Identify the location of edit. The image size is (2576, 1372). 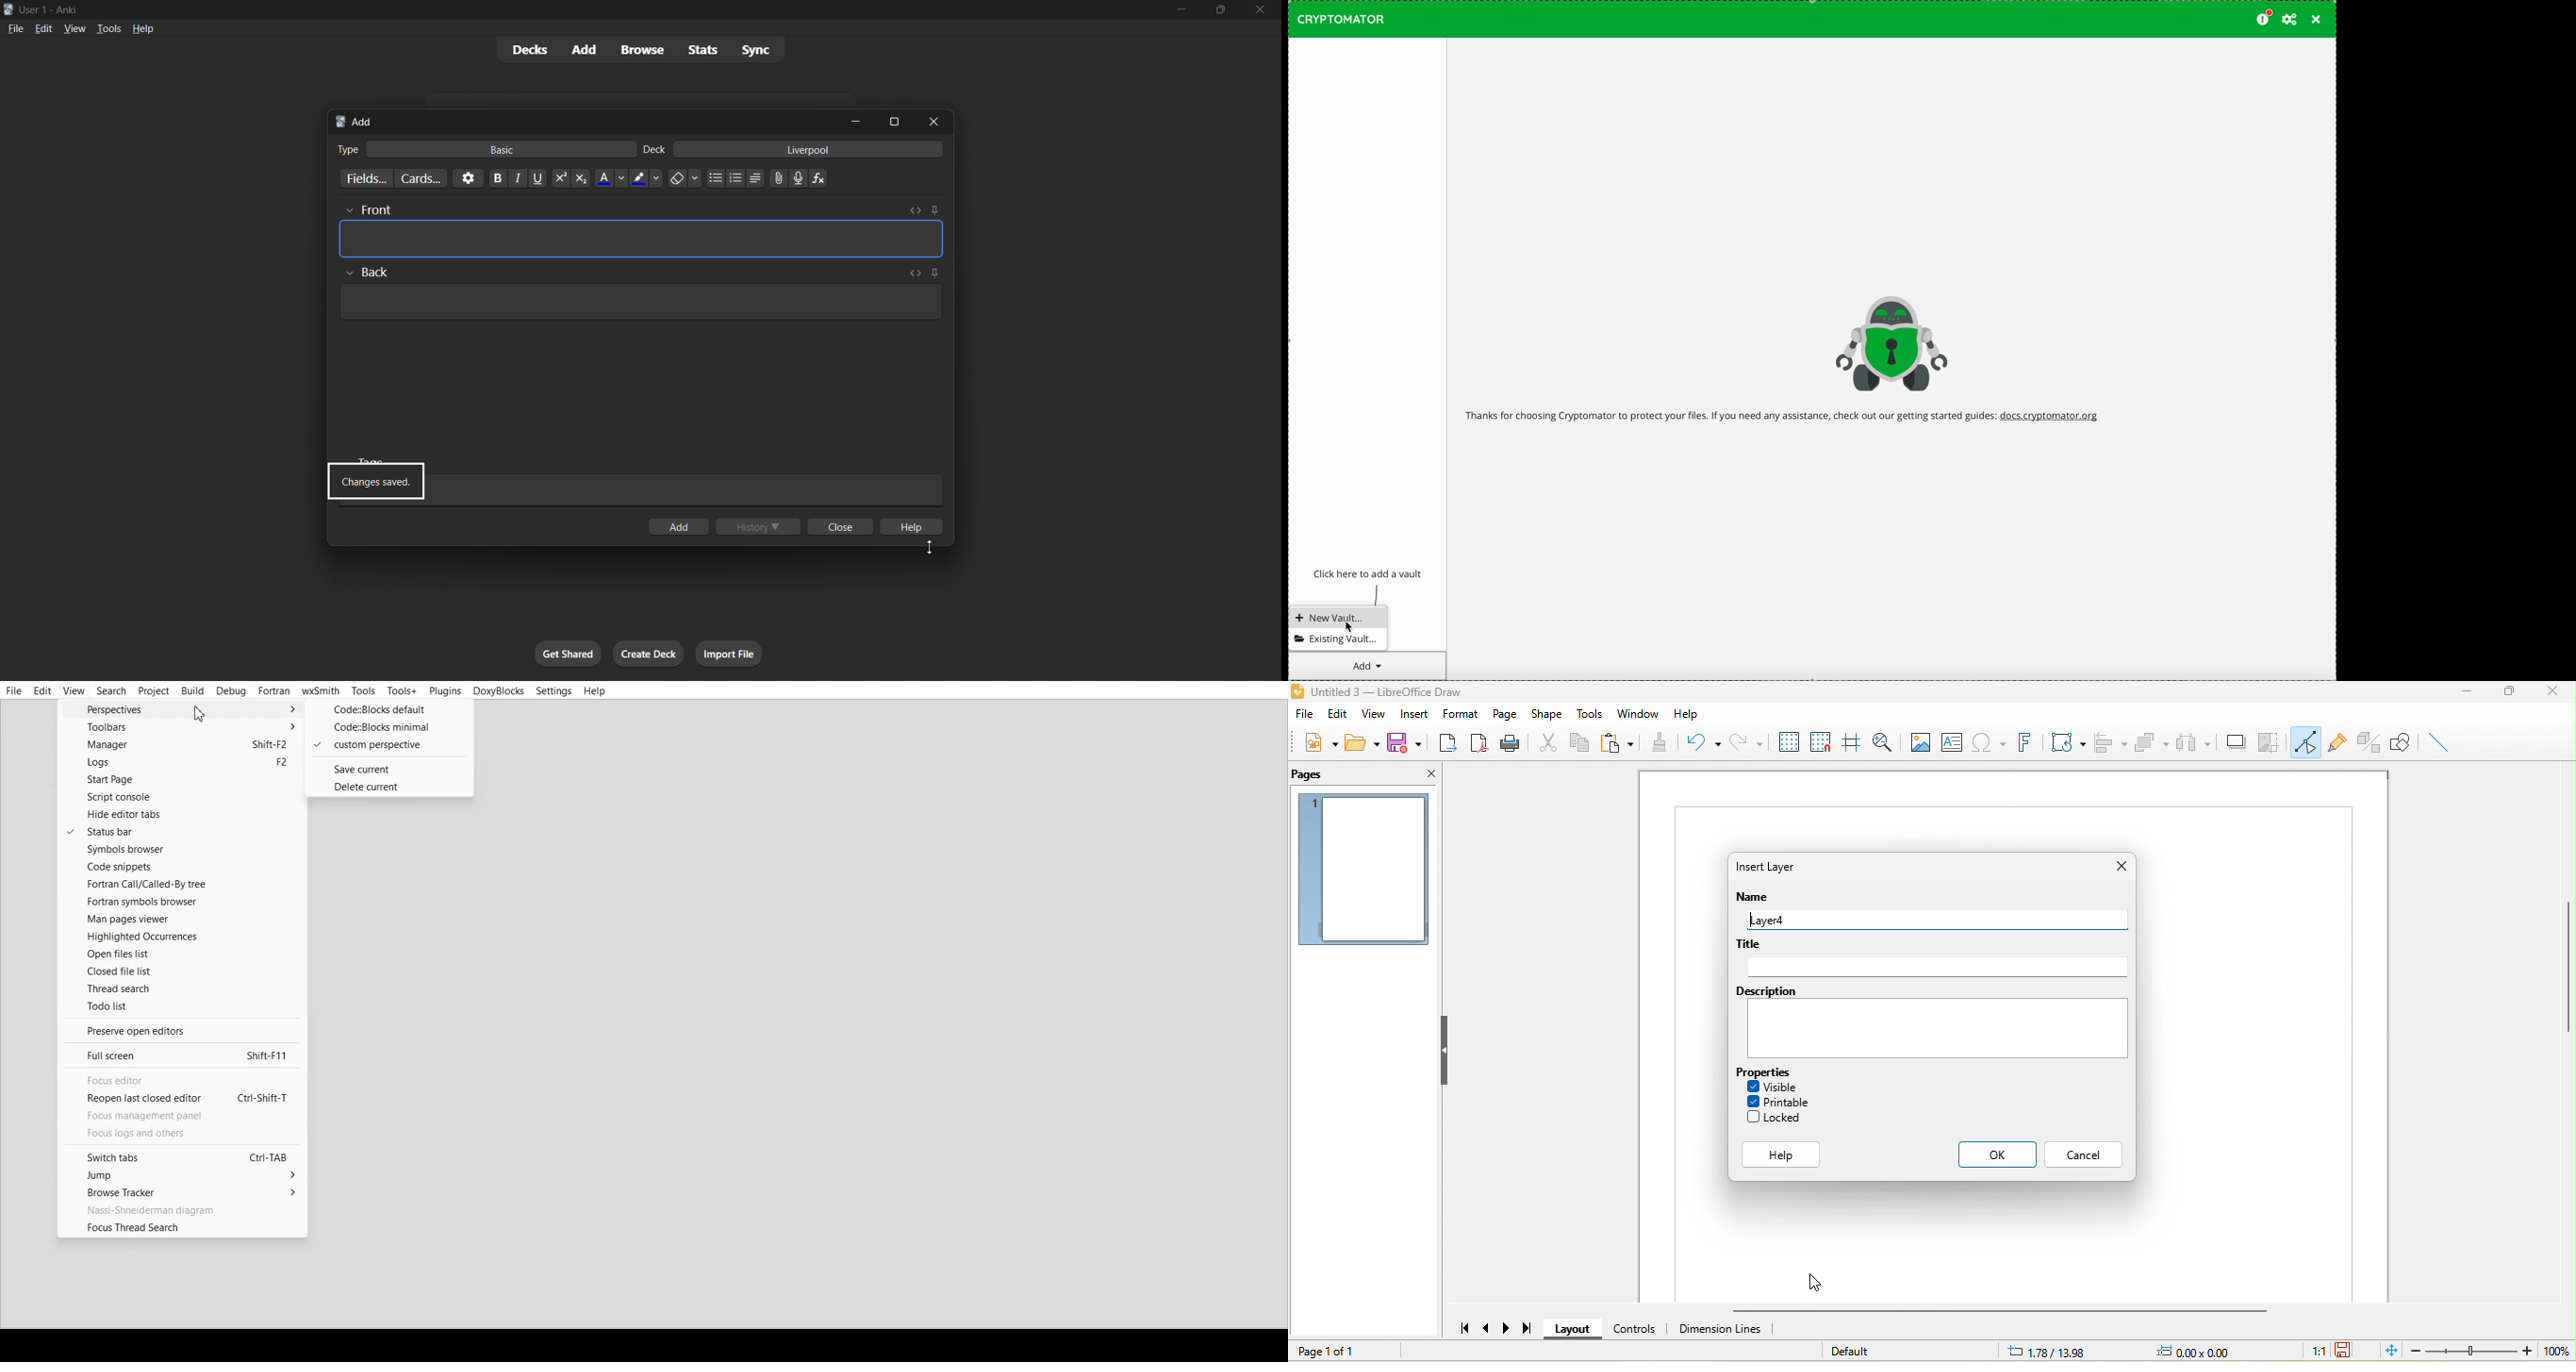
(1338, 716).